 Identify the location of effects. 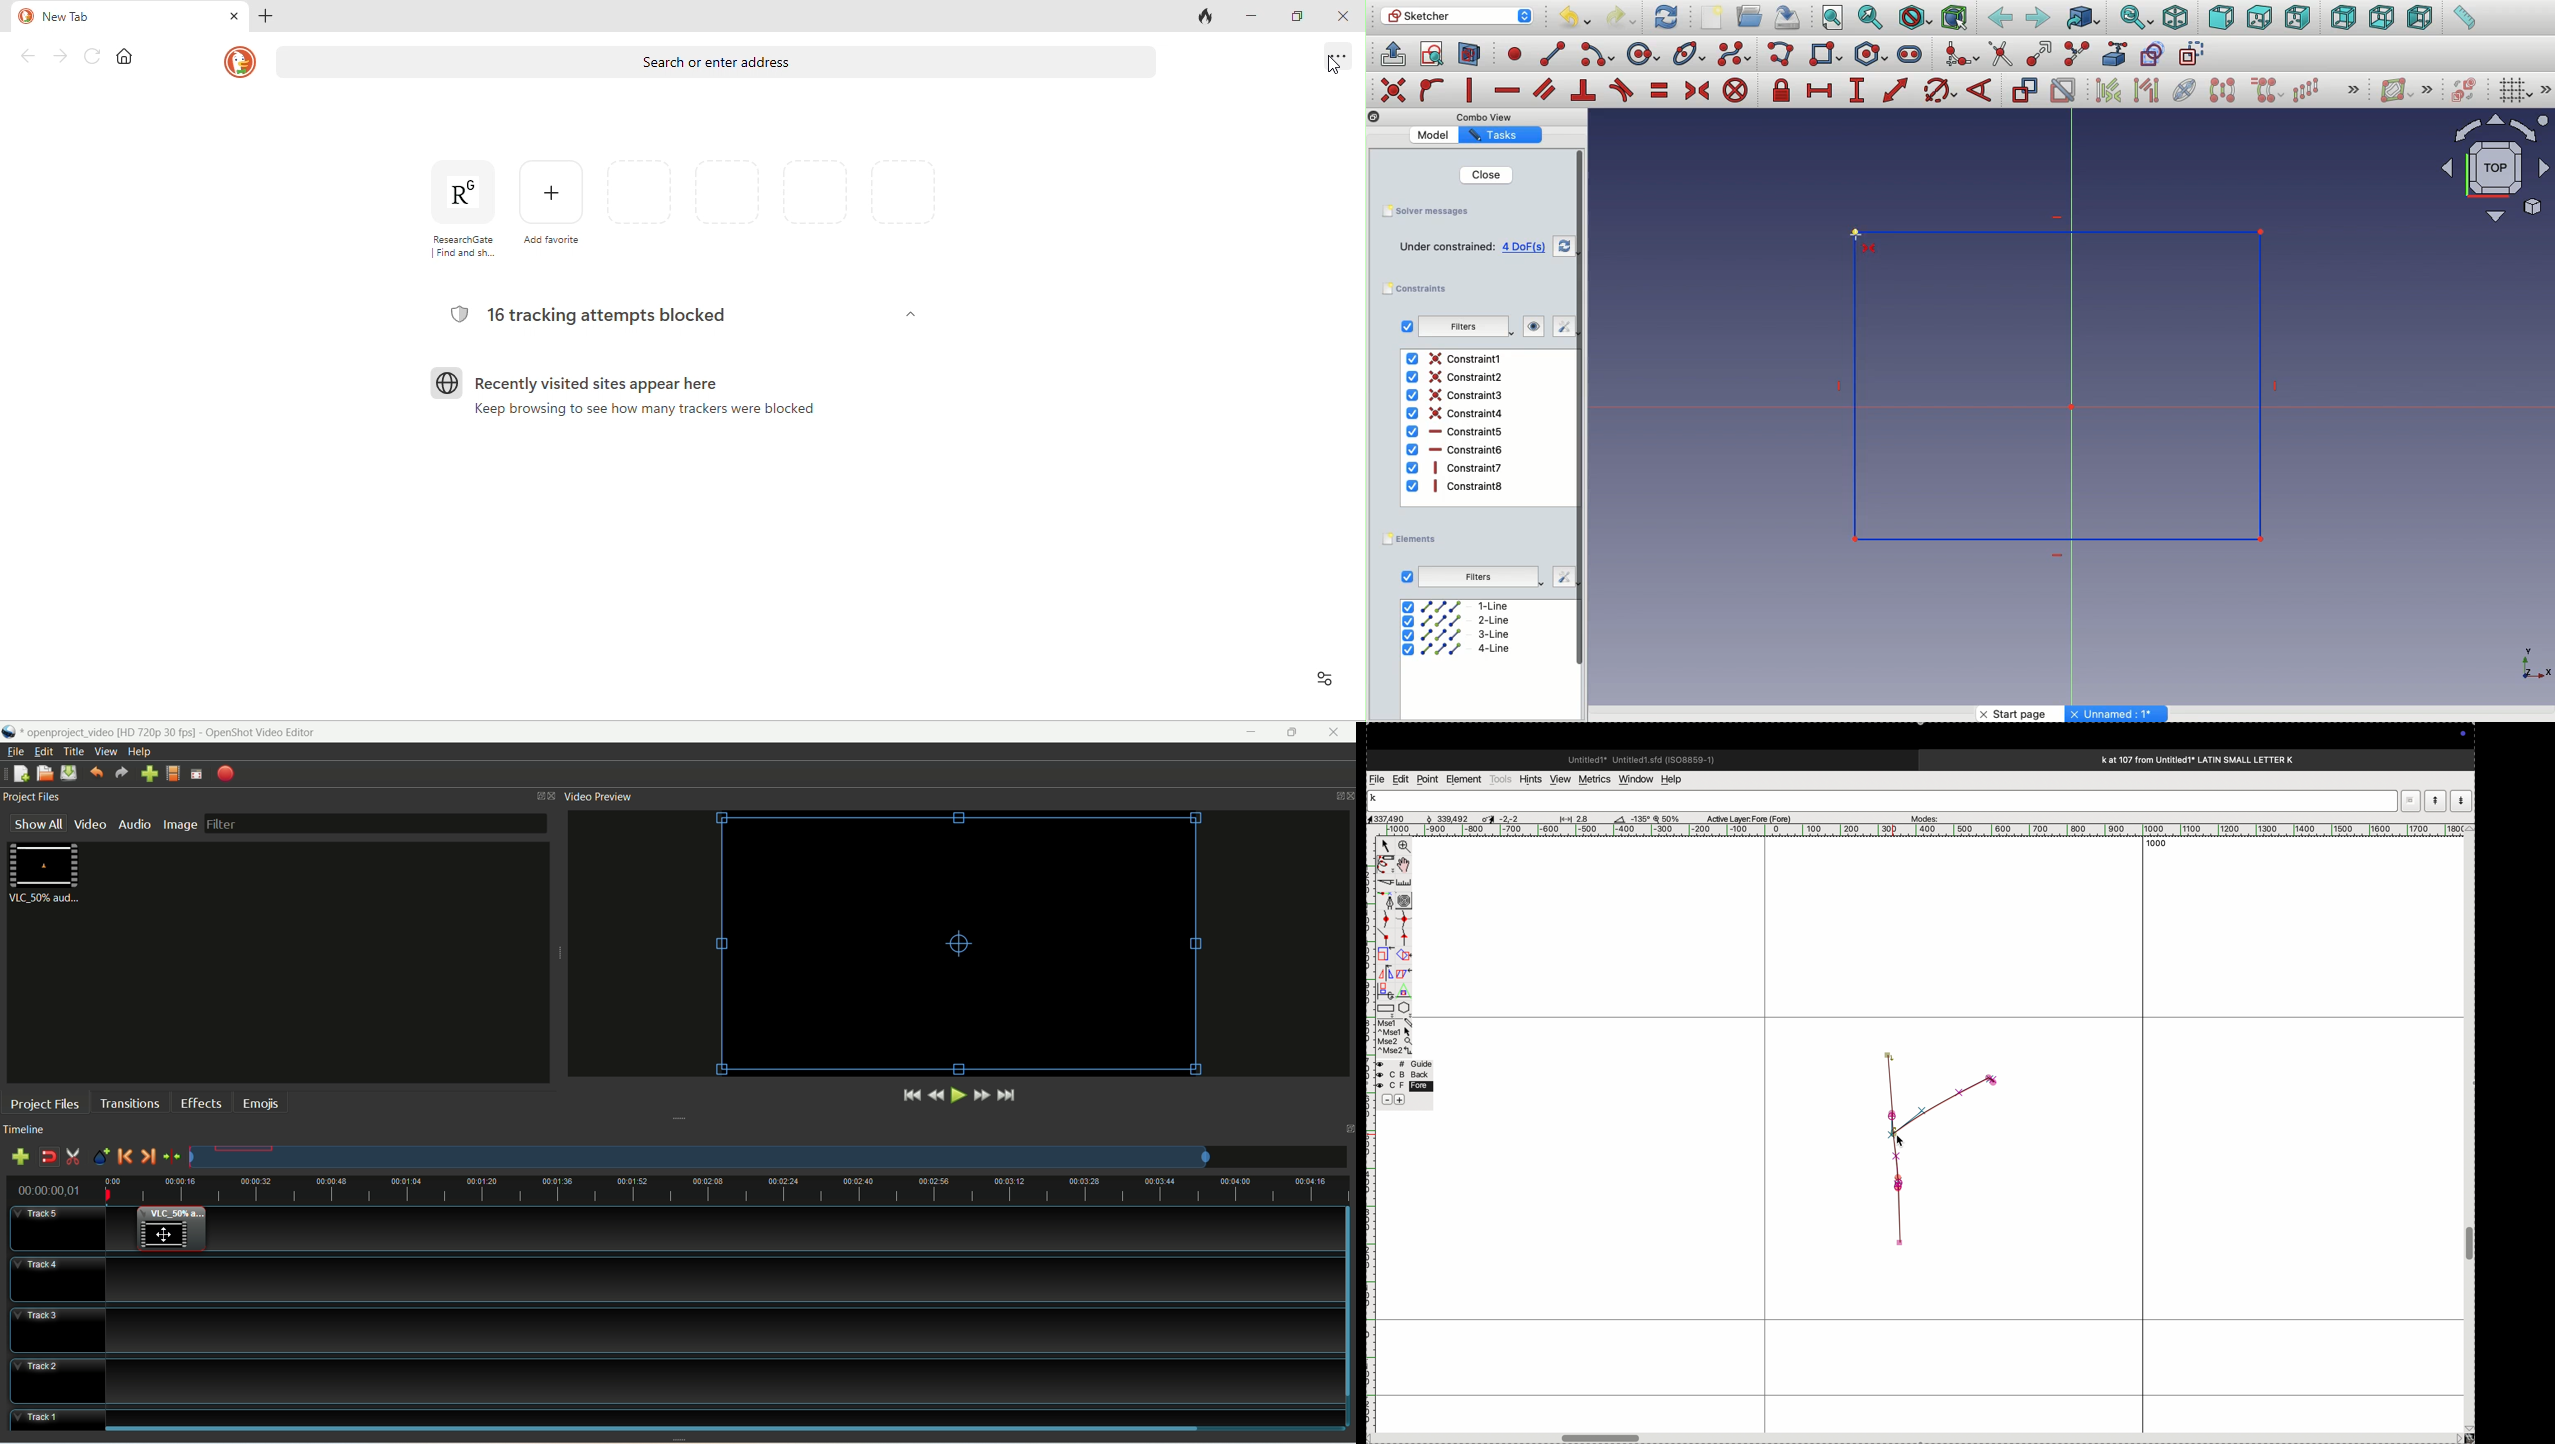
(201, 1102).